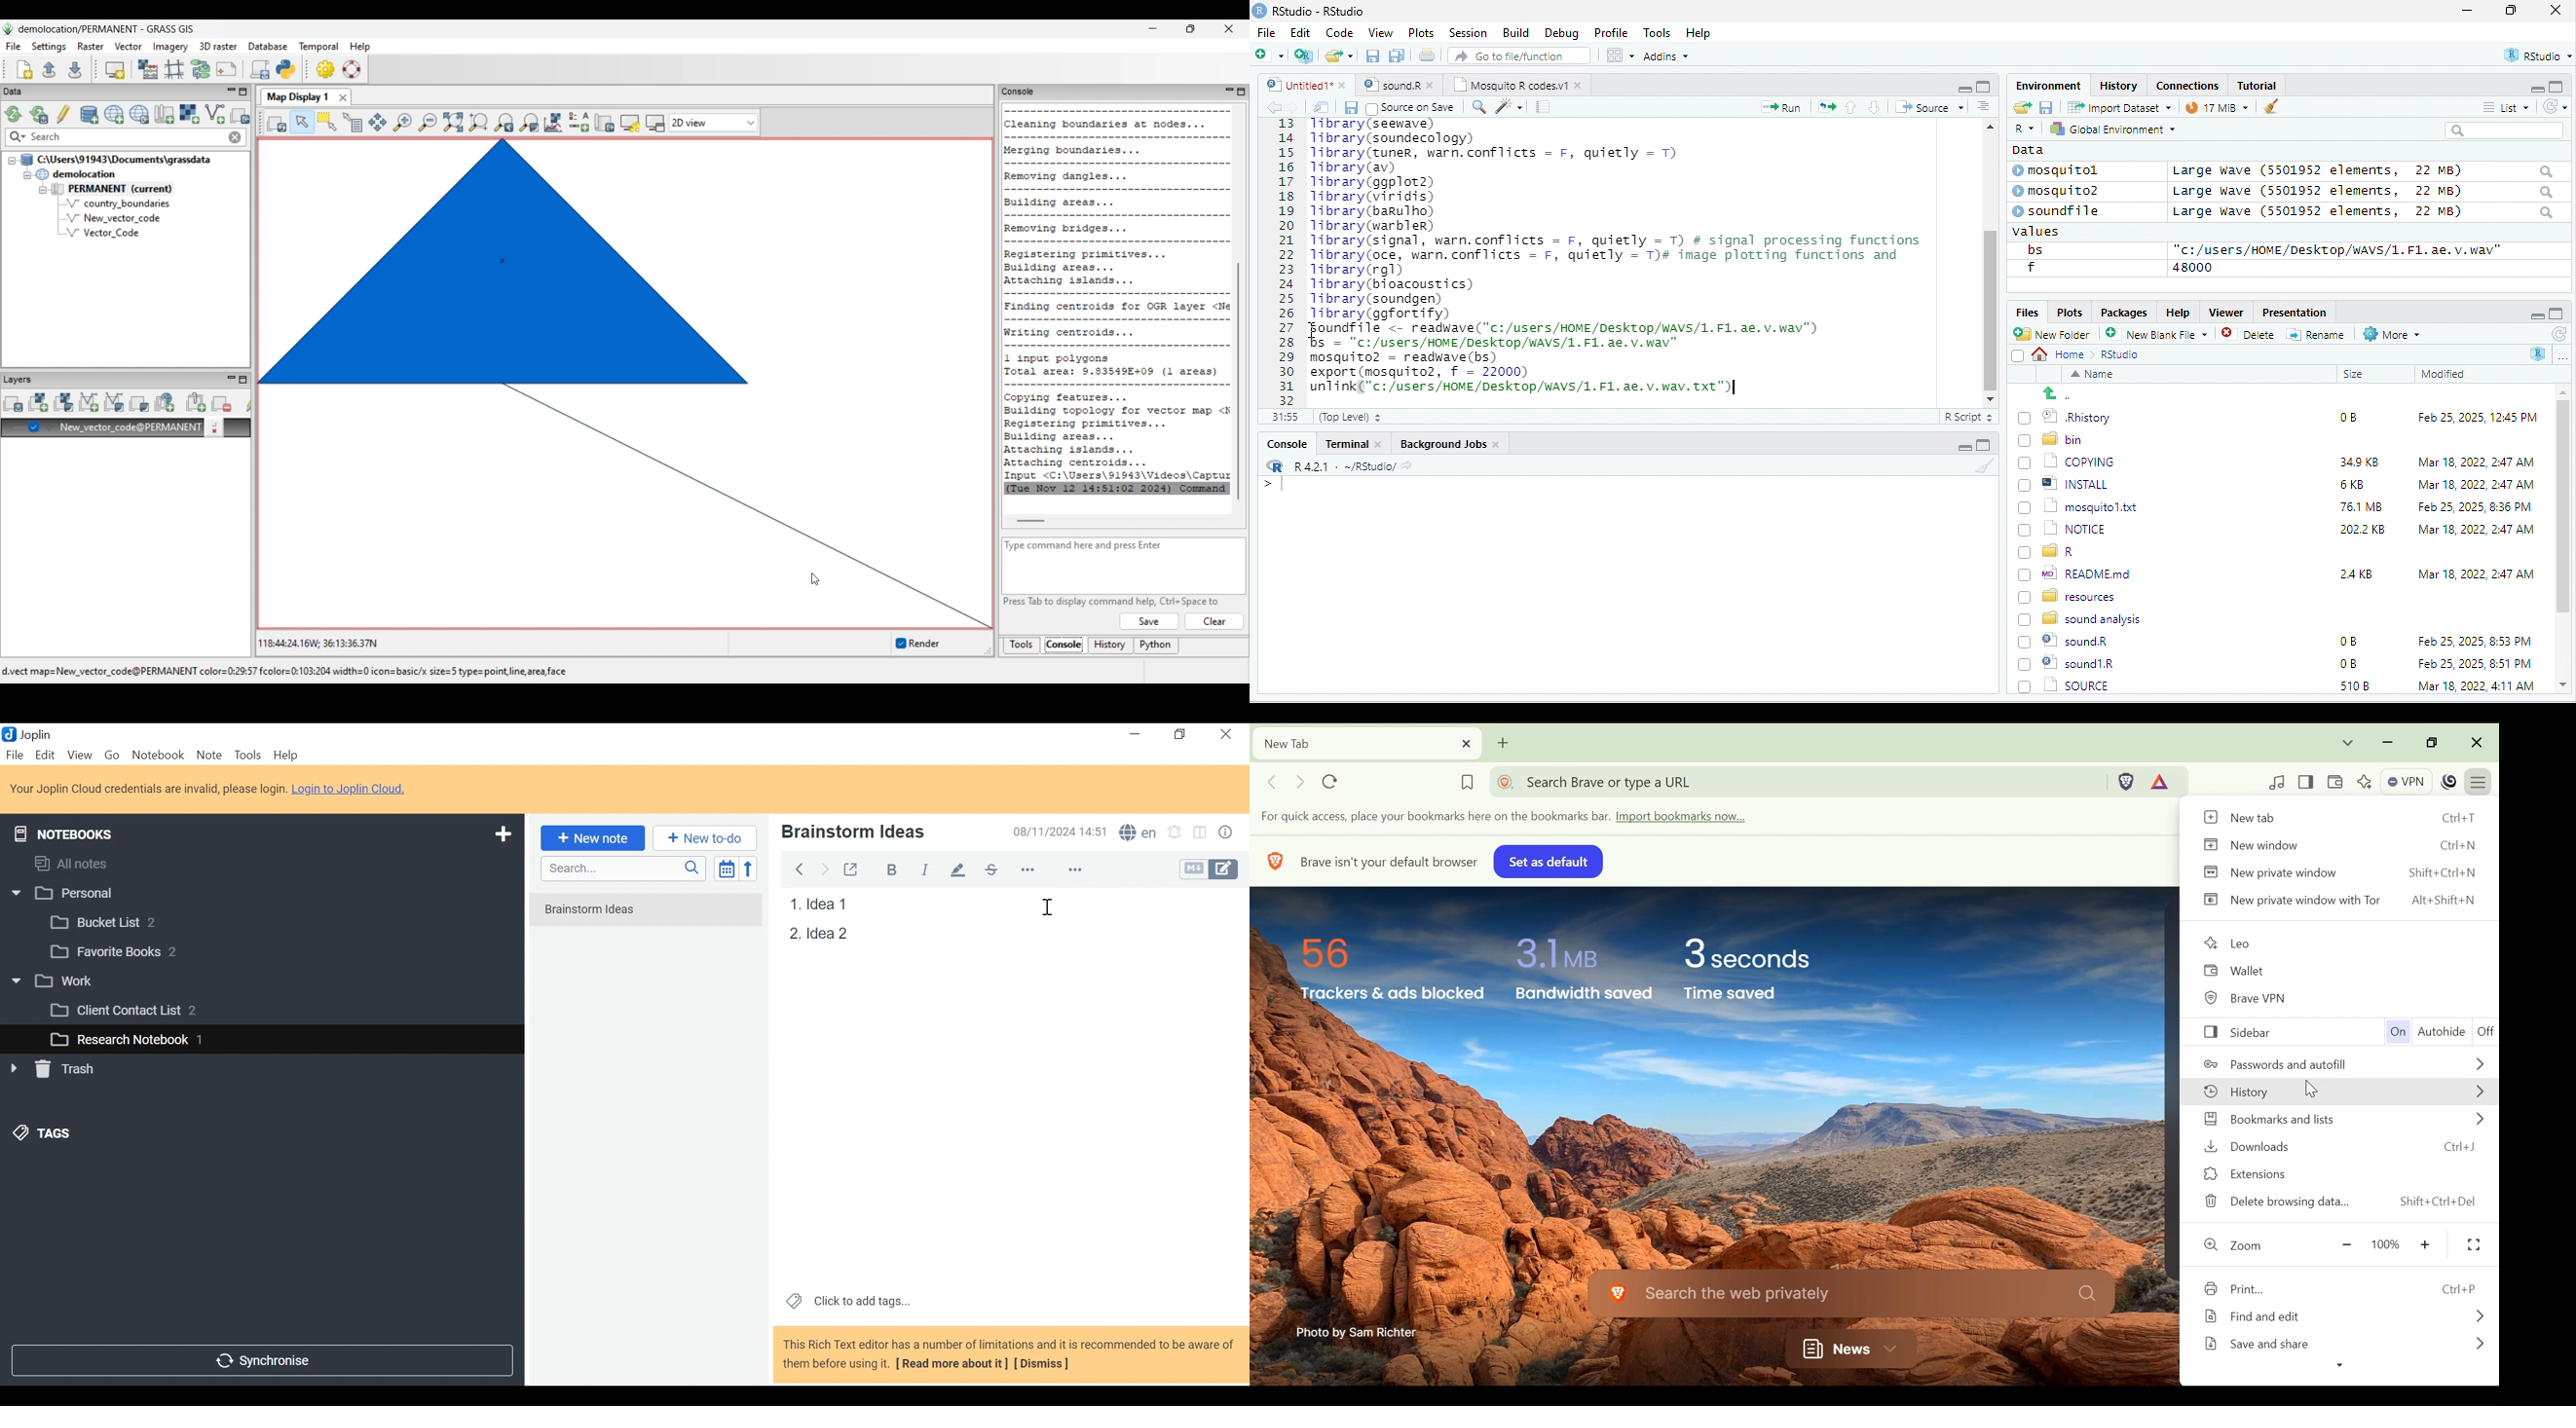  Describe the element at coordinates (2365, 685) in the screenshot. I see `1302 KB` at that location.